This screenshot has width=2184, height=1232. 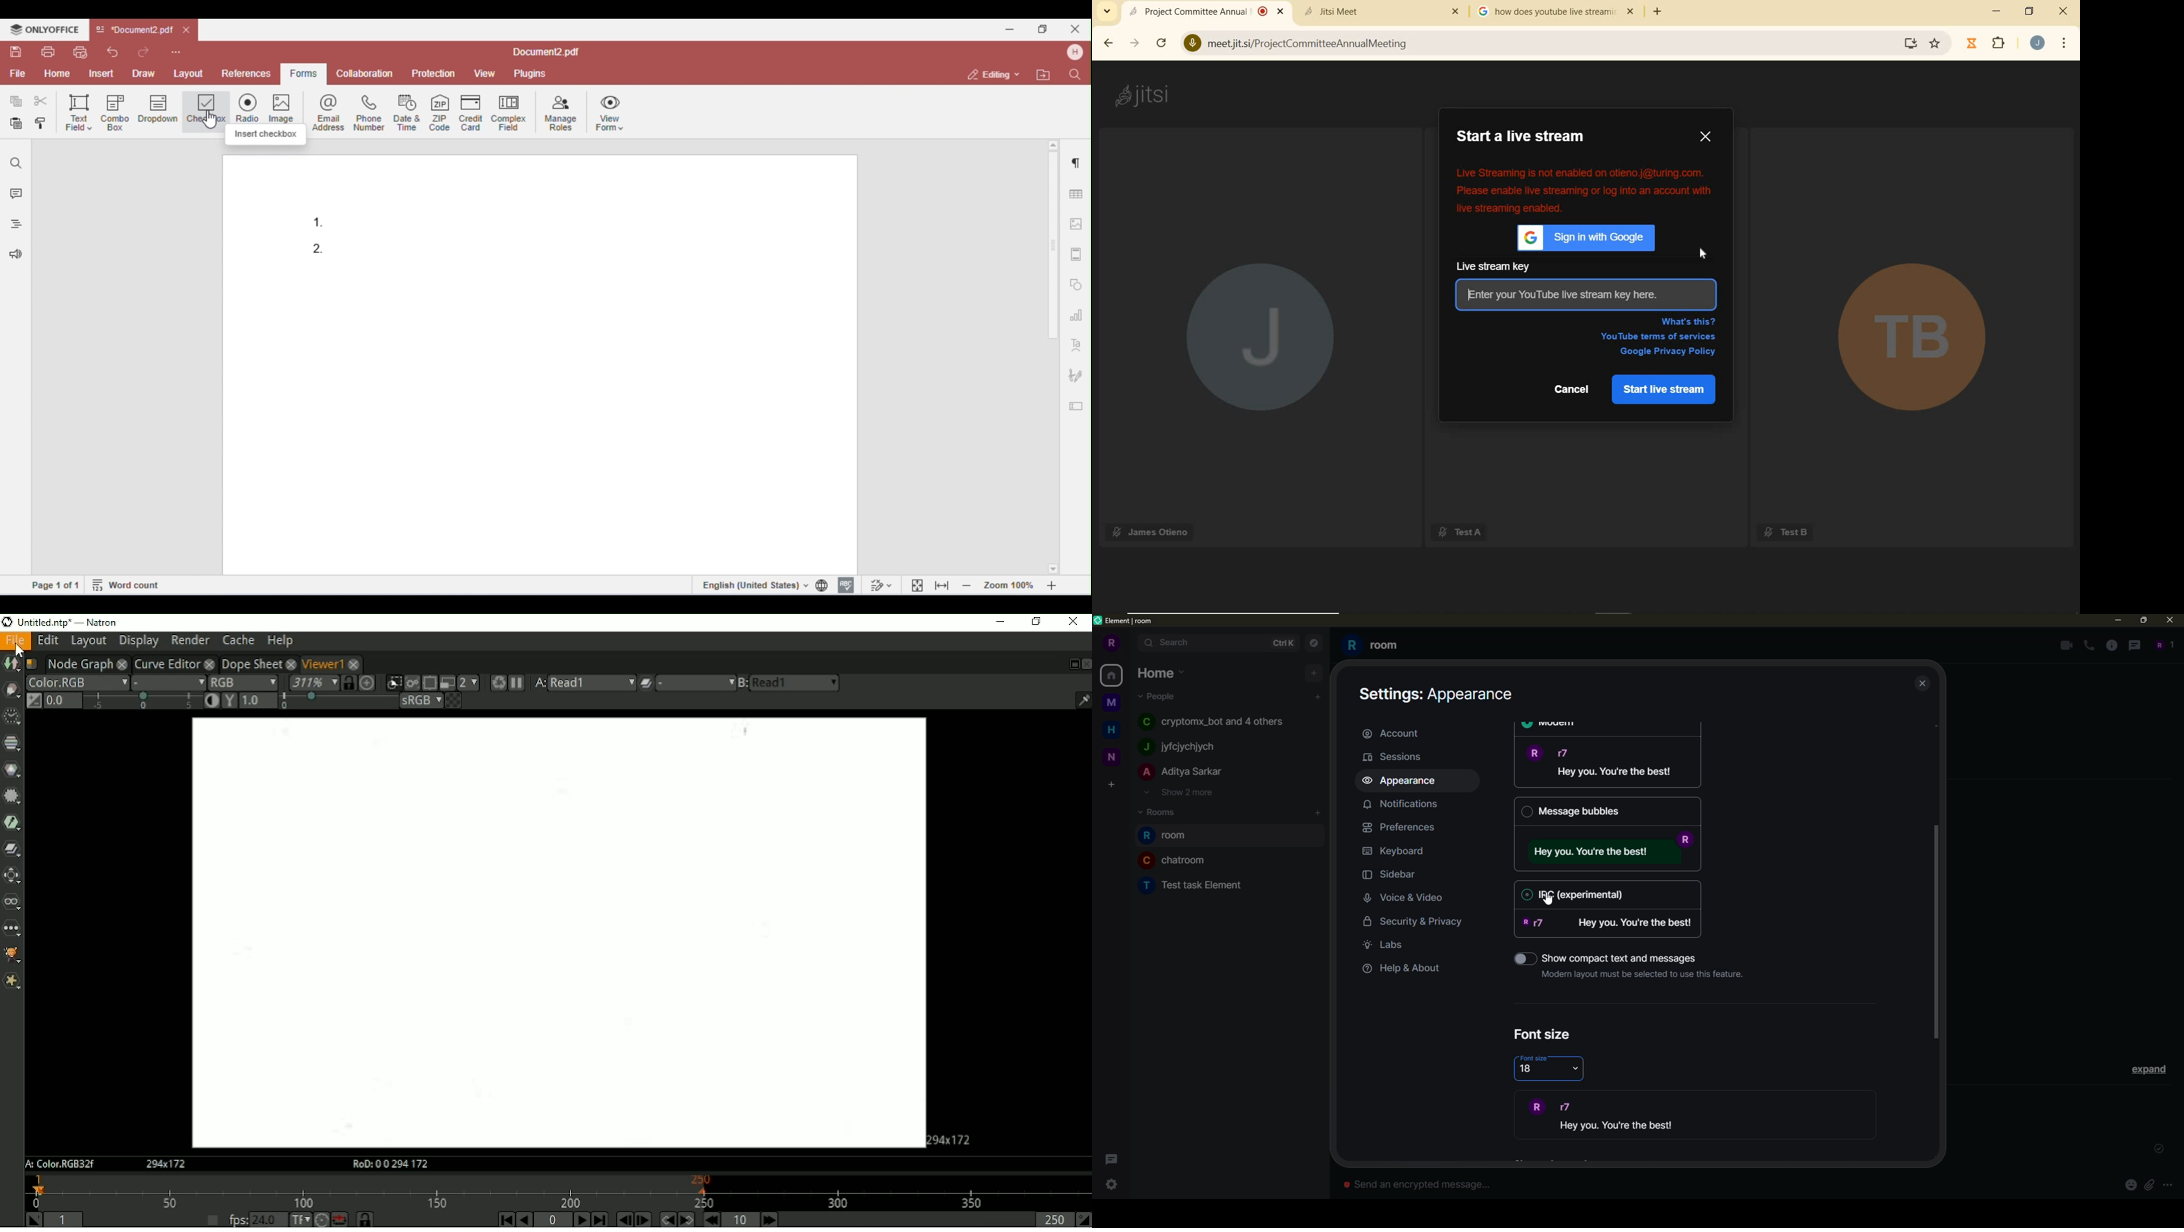 I want to click on account, so click(x=1392, y=732).